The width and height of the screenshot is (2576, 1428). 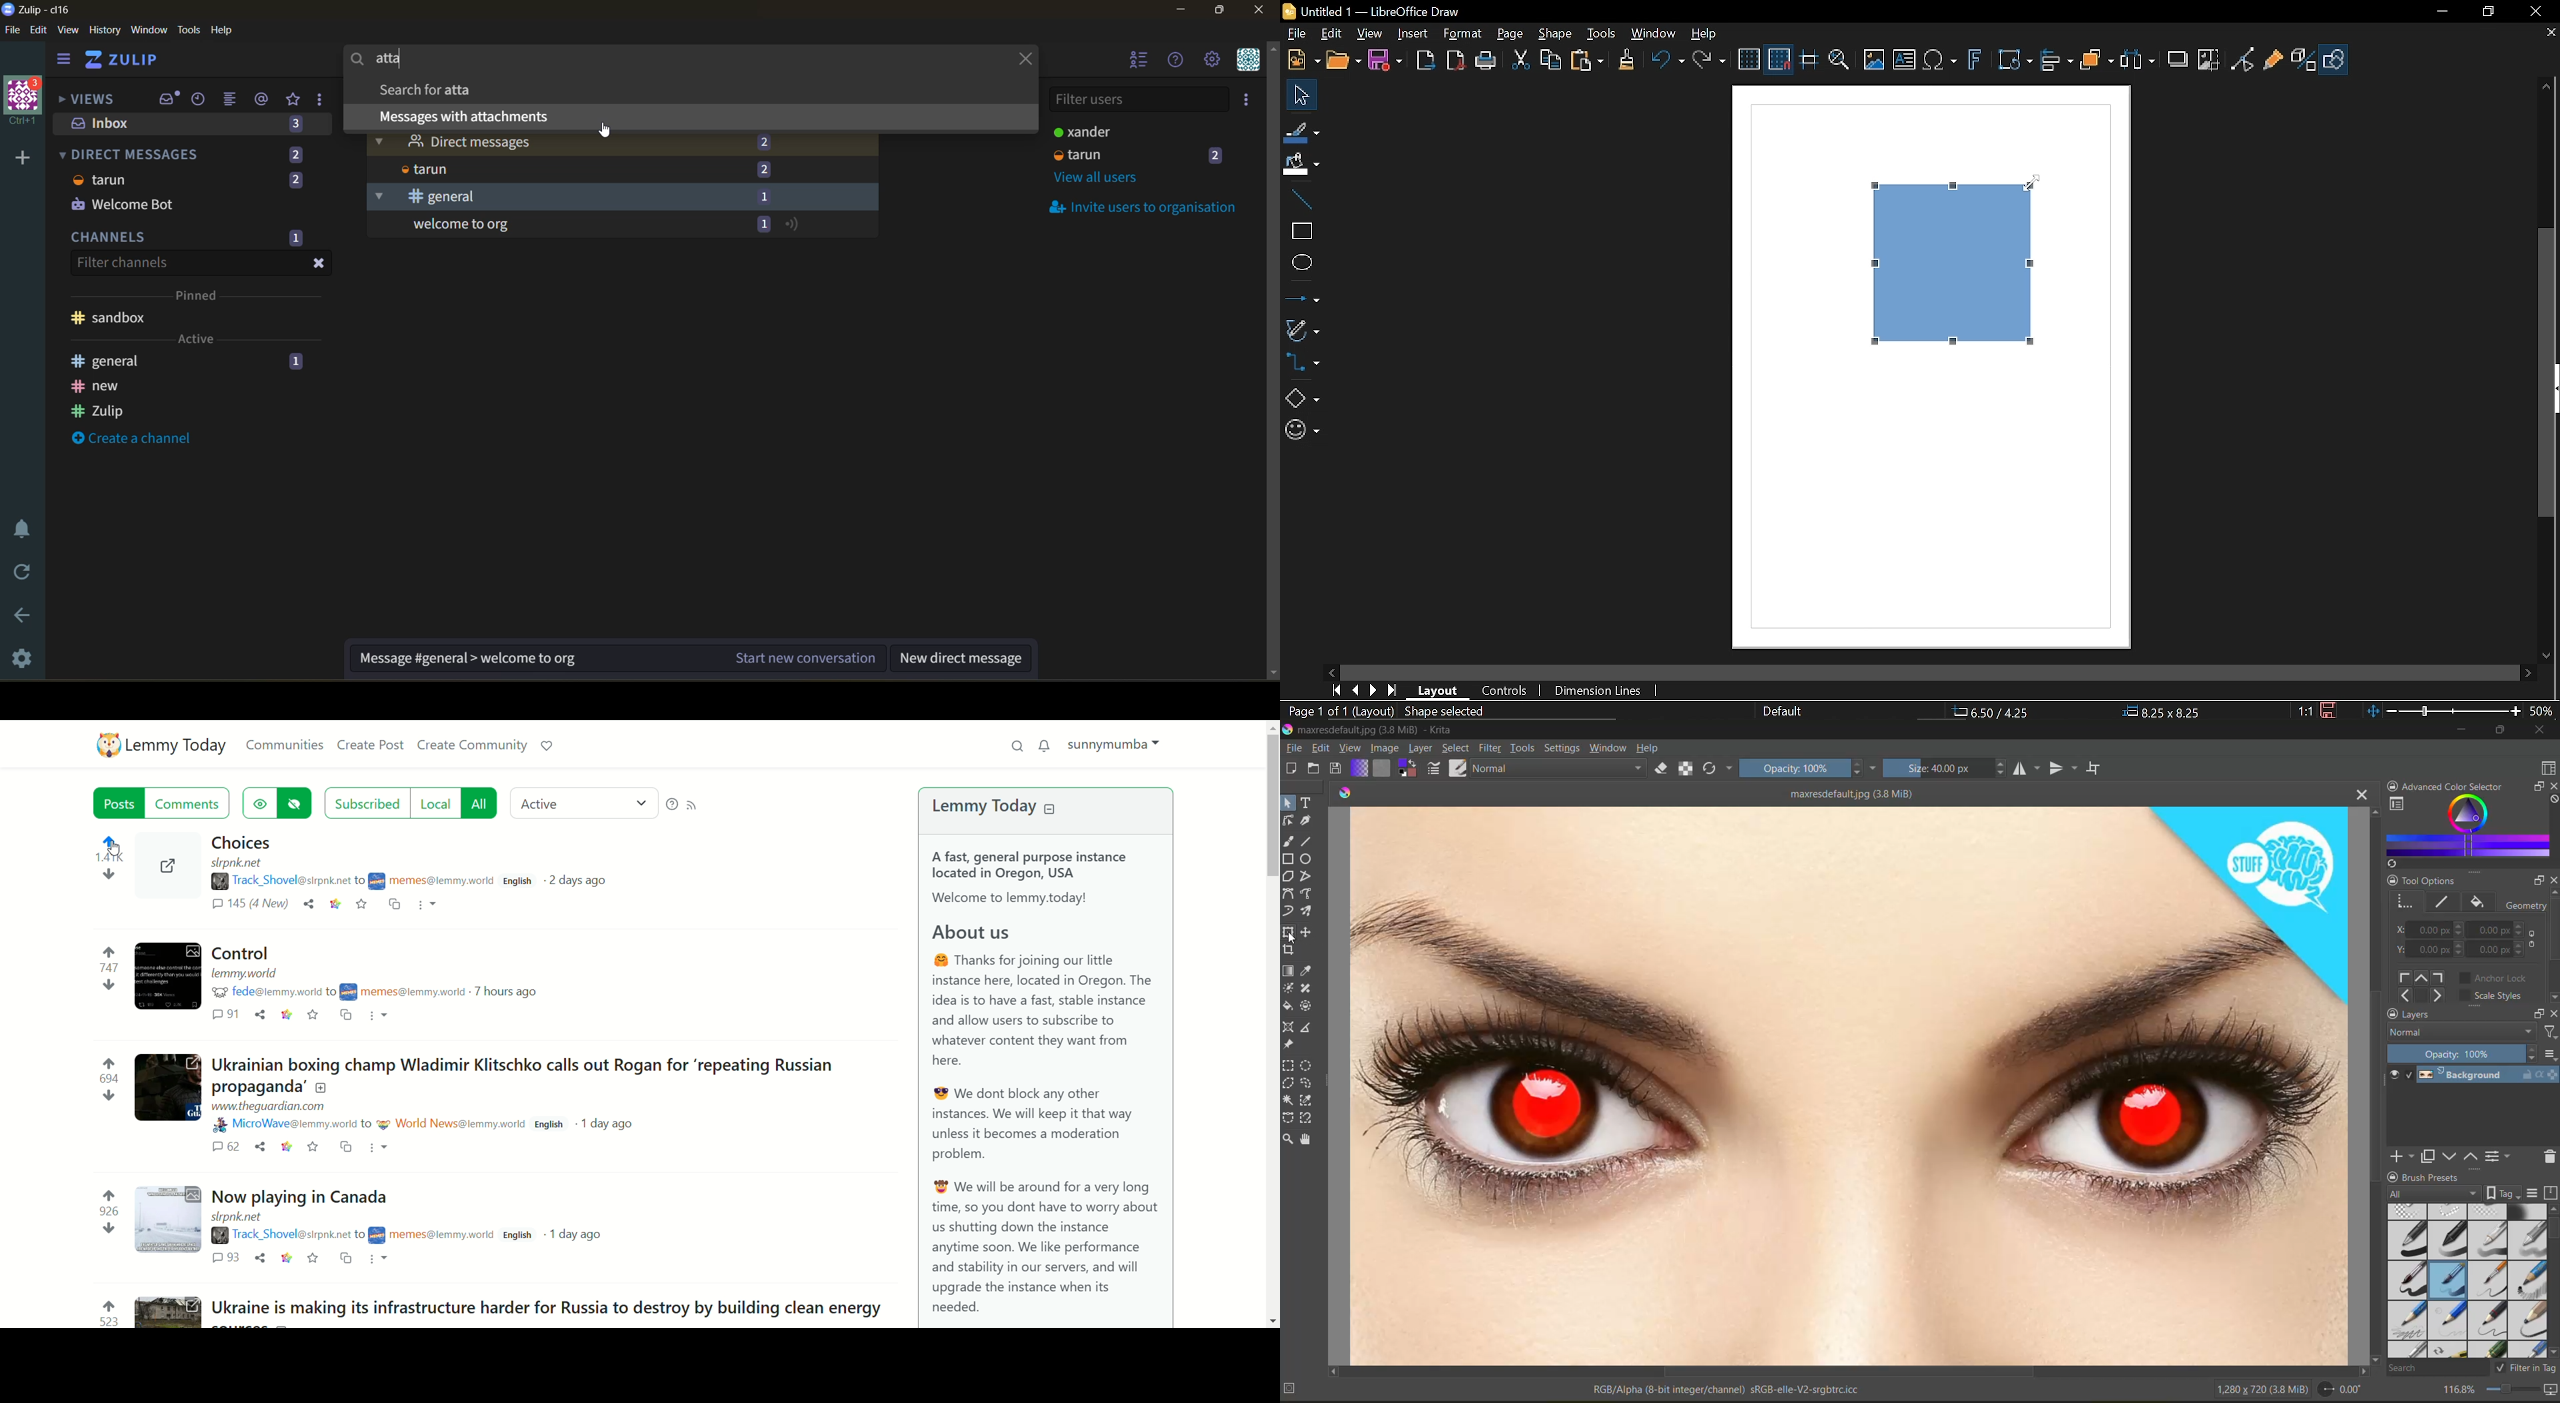 What do you see at coordinates (1456, 60) in the screenshot?
I see `Export directly as PDF` at bounding box center [1456, 60].